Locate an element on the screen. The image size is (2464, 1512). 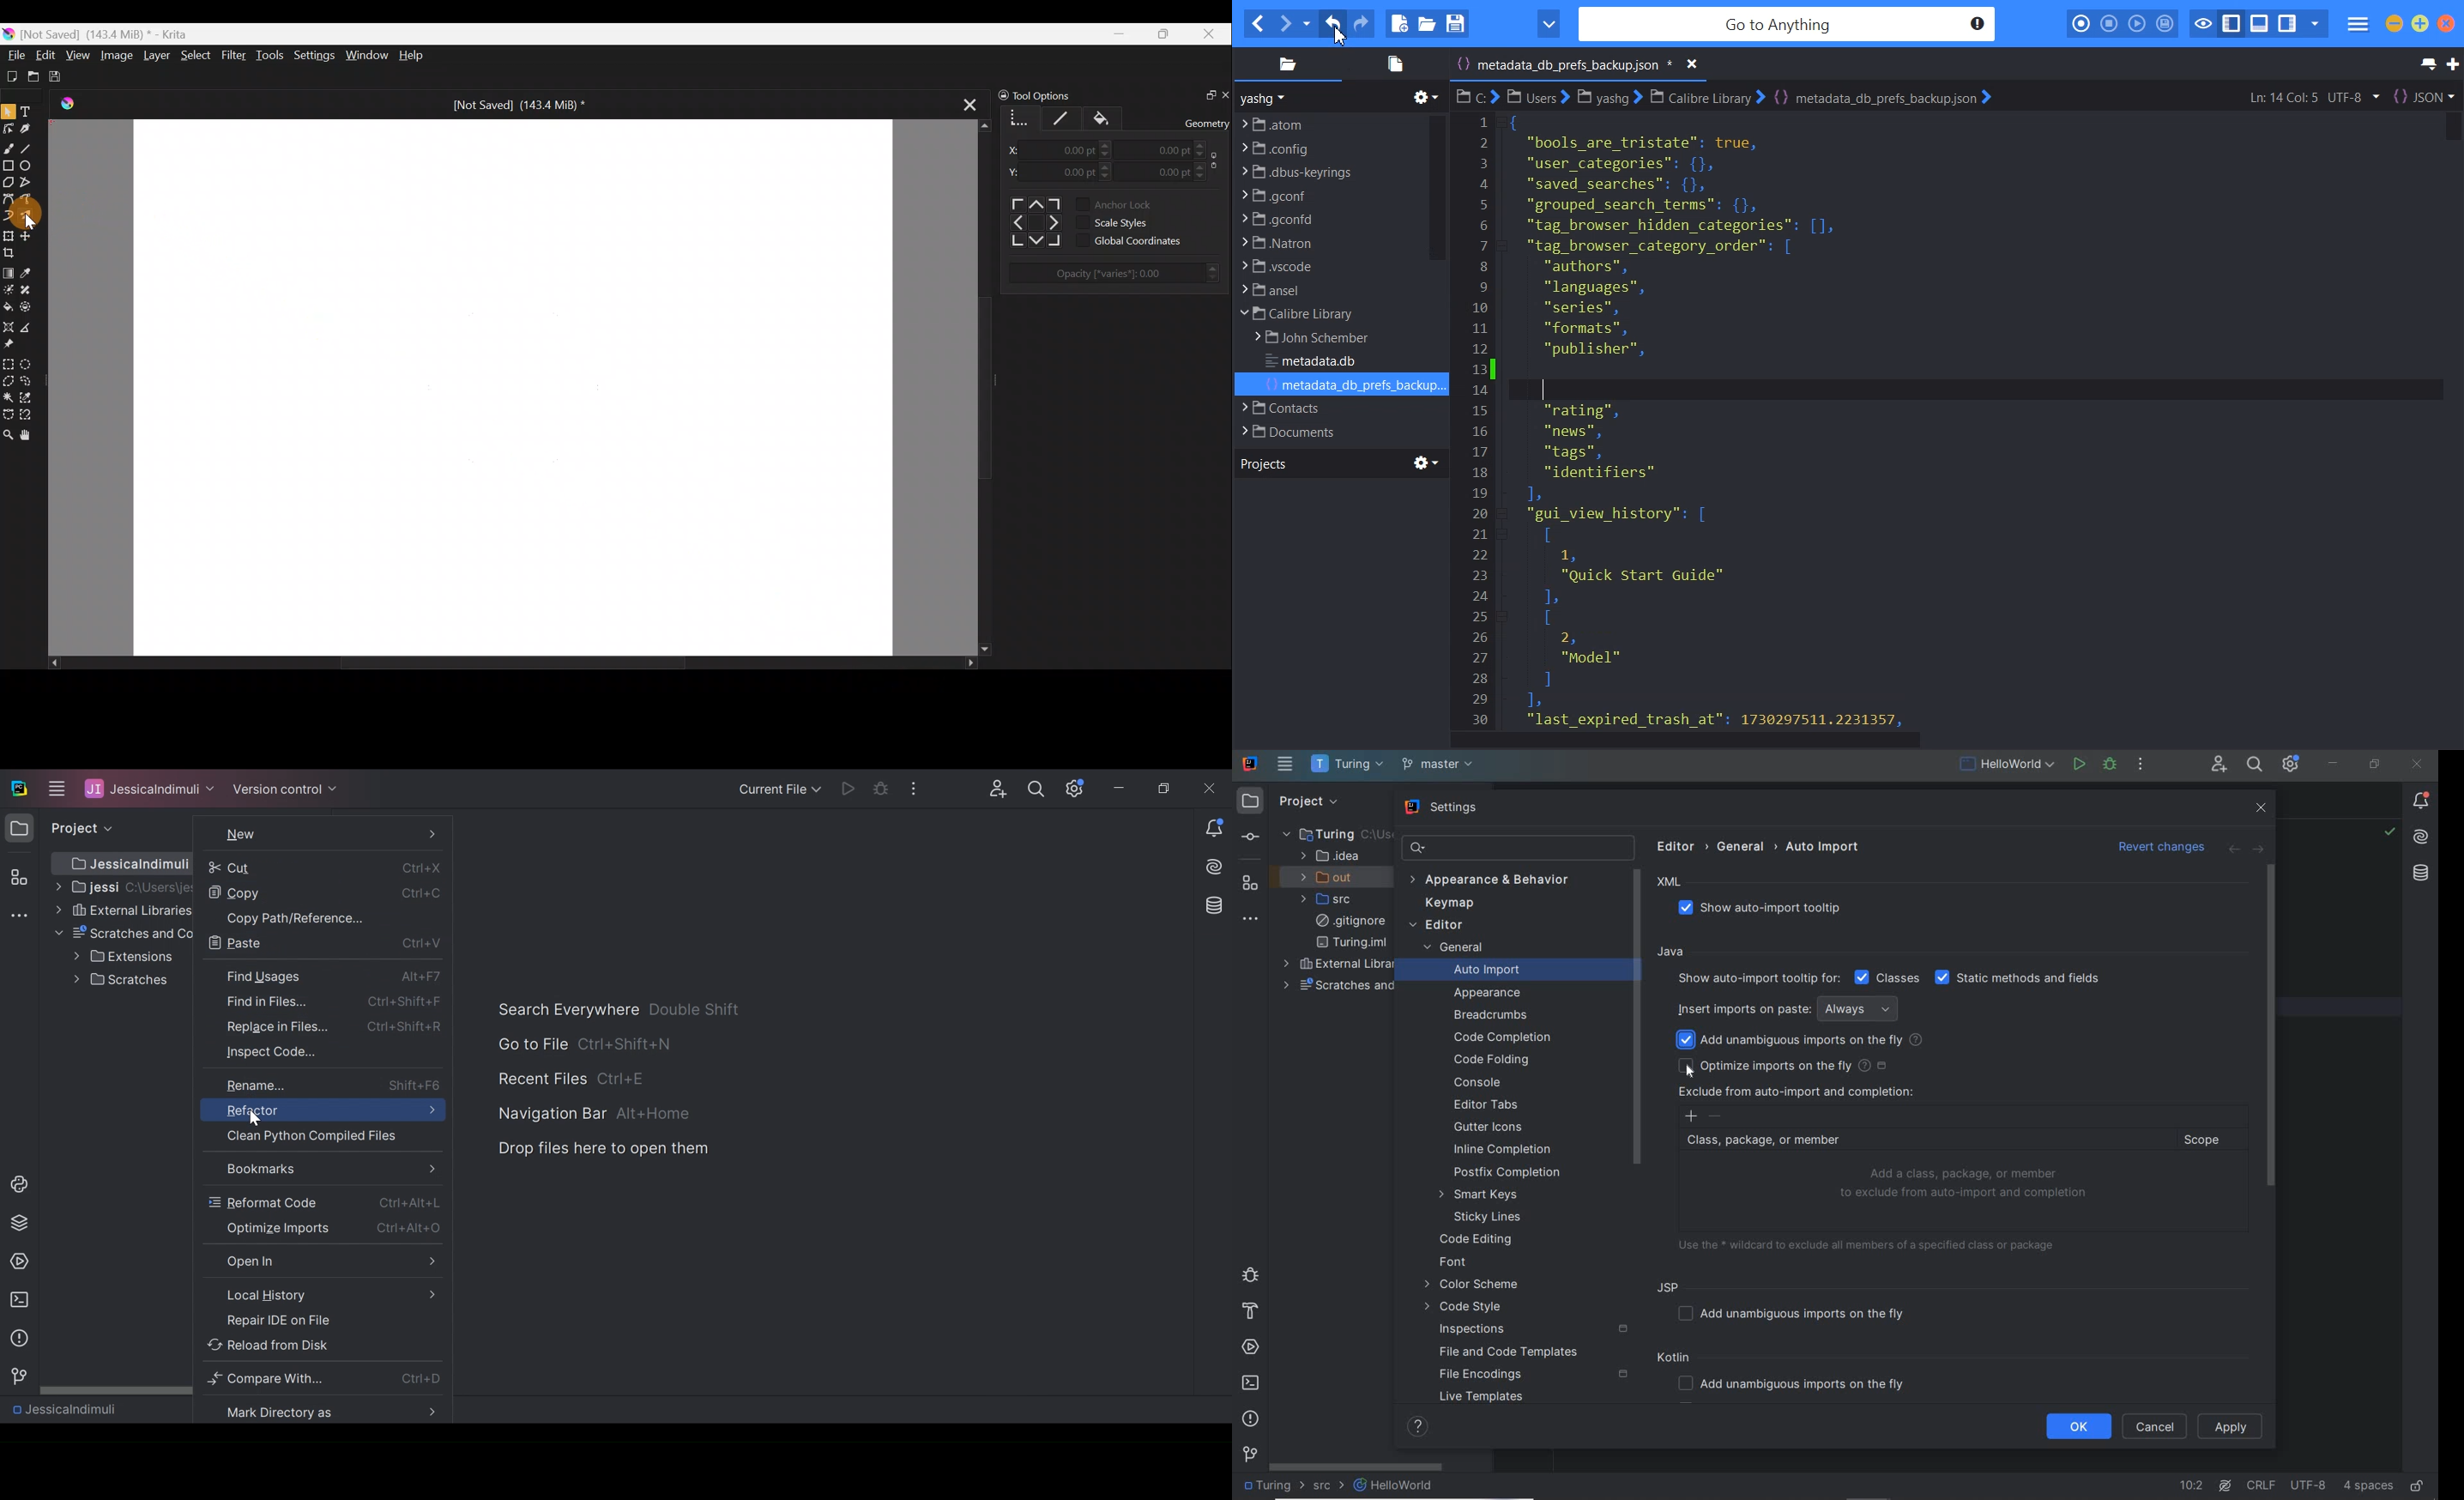
Draw a gradient is located at coordinates (8, 270).